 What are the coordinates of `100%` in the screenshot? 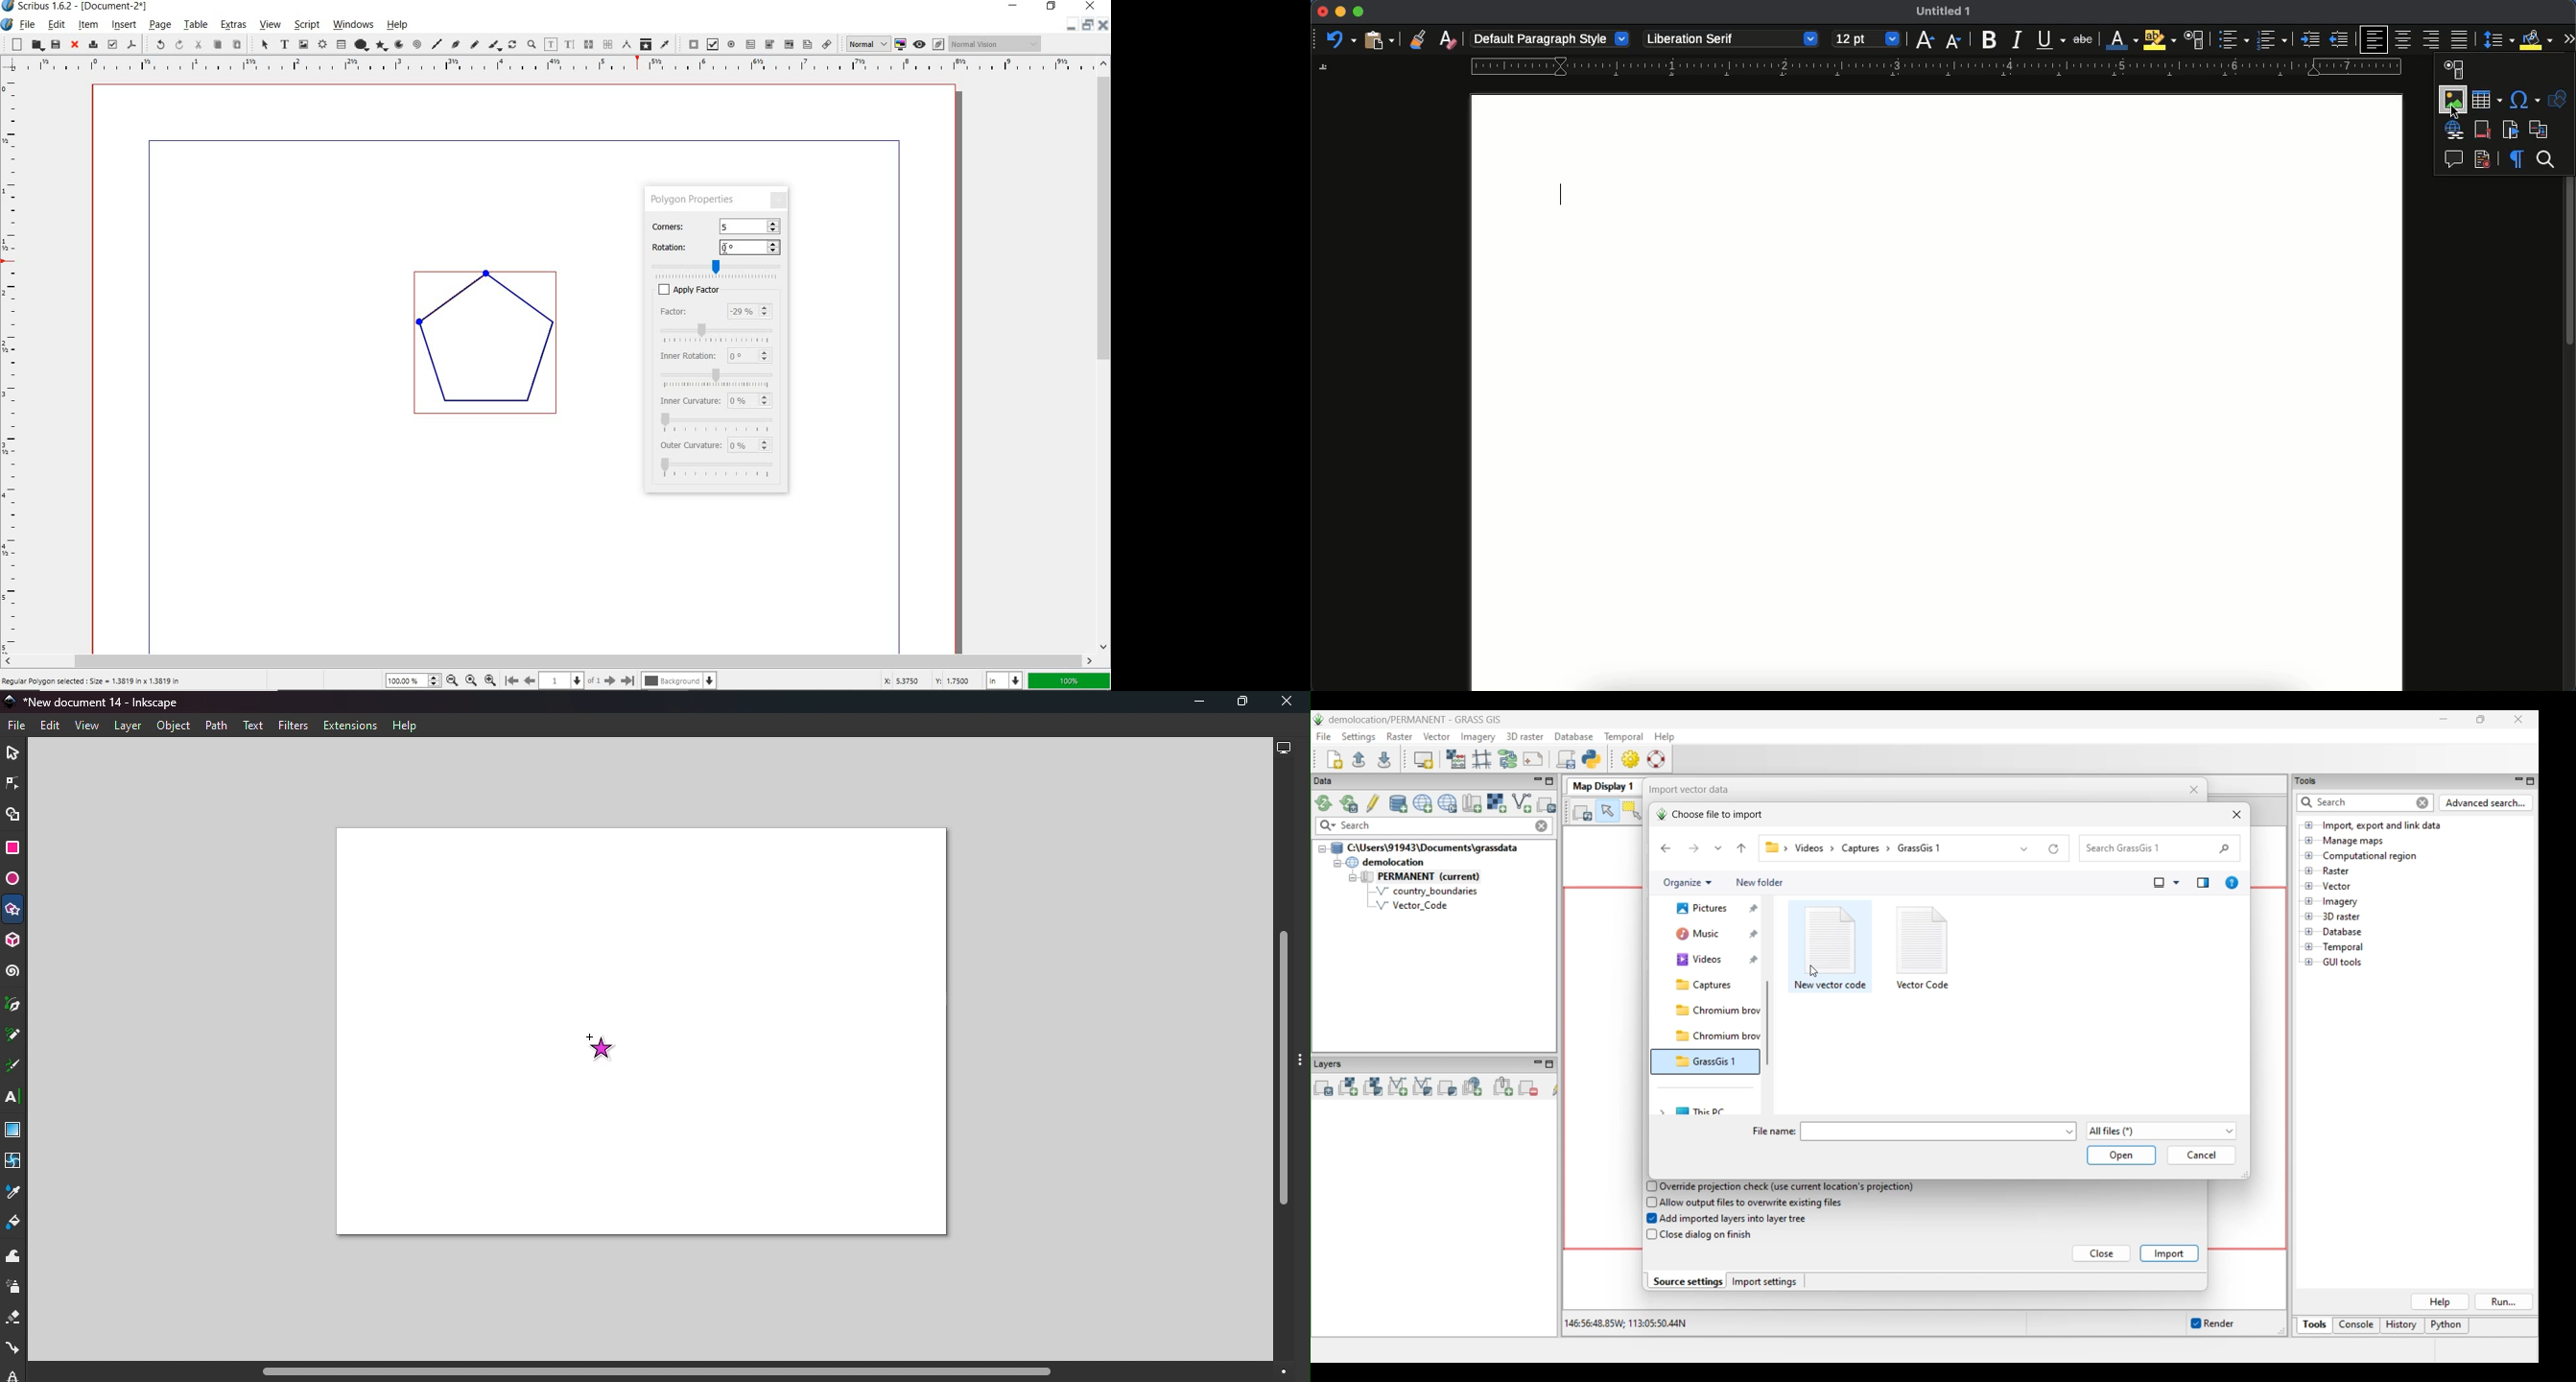 It's located at (1067, 680).